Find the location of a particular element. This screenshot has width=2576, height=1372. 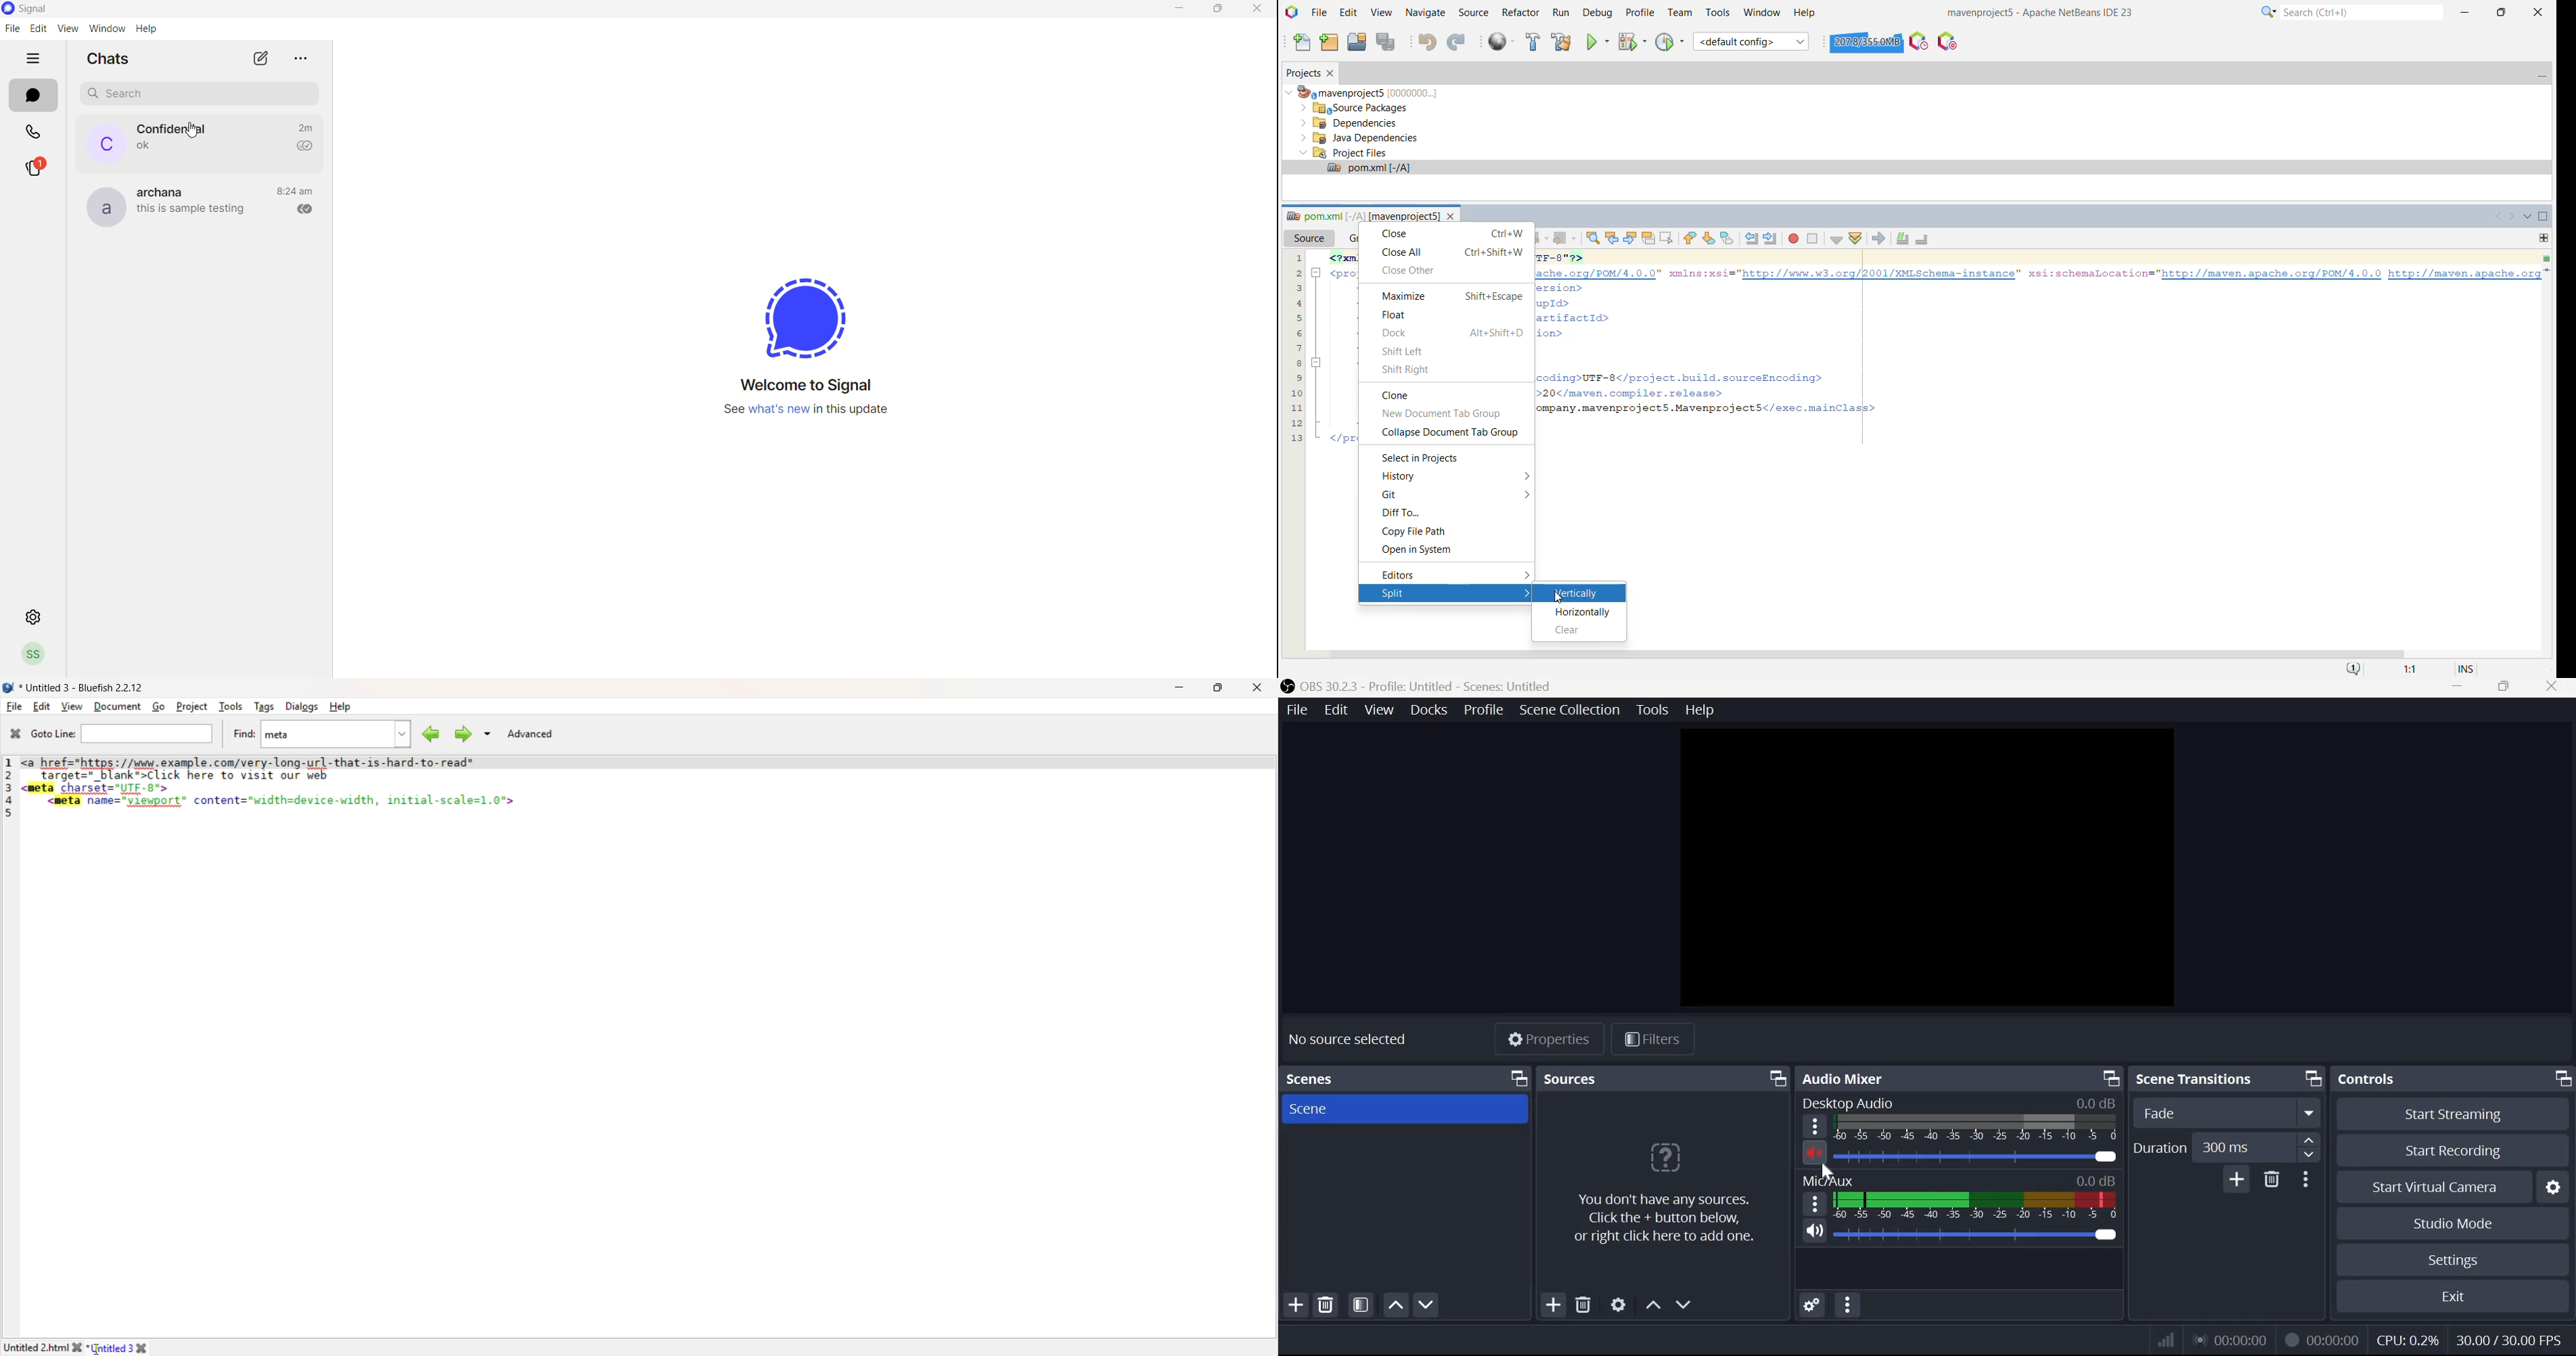

configure virtual camera is located at coordinates (2552, 1188).